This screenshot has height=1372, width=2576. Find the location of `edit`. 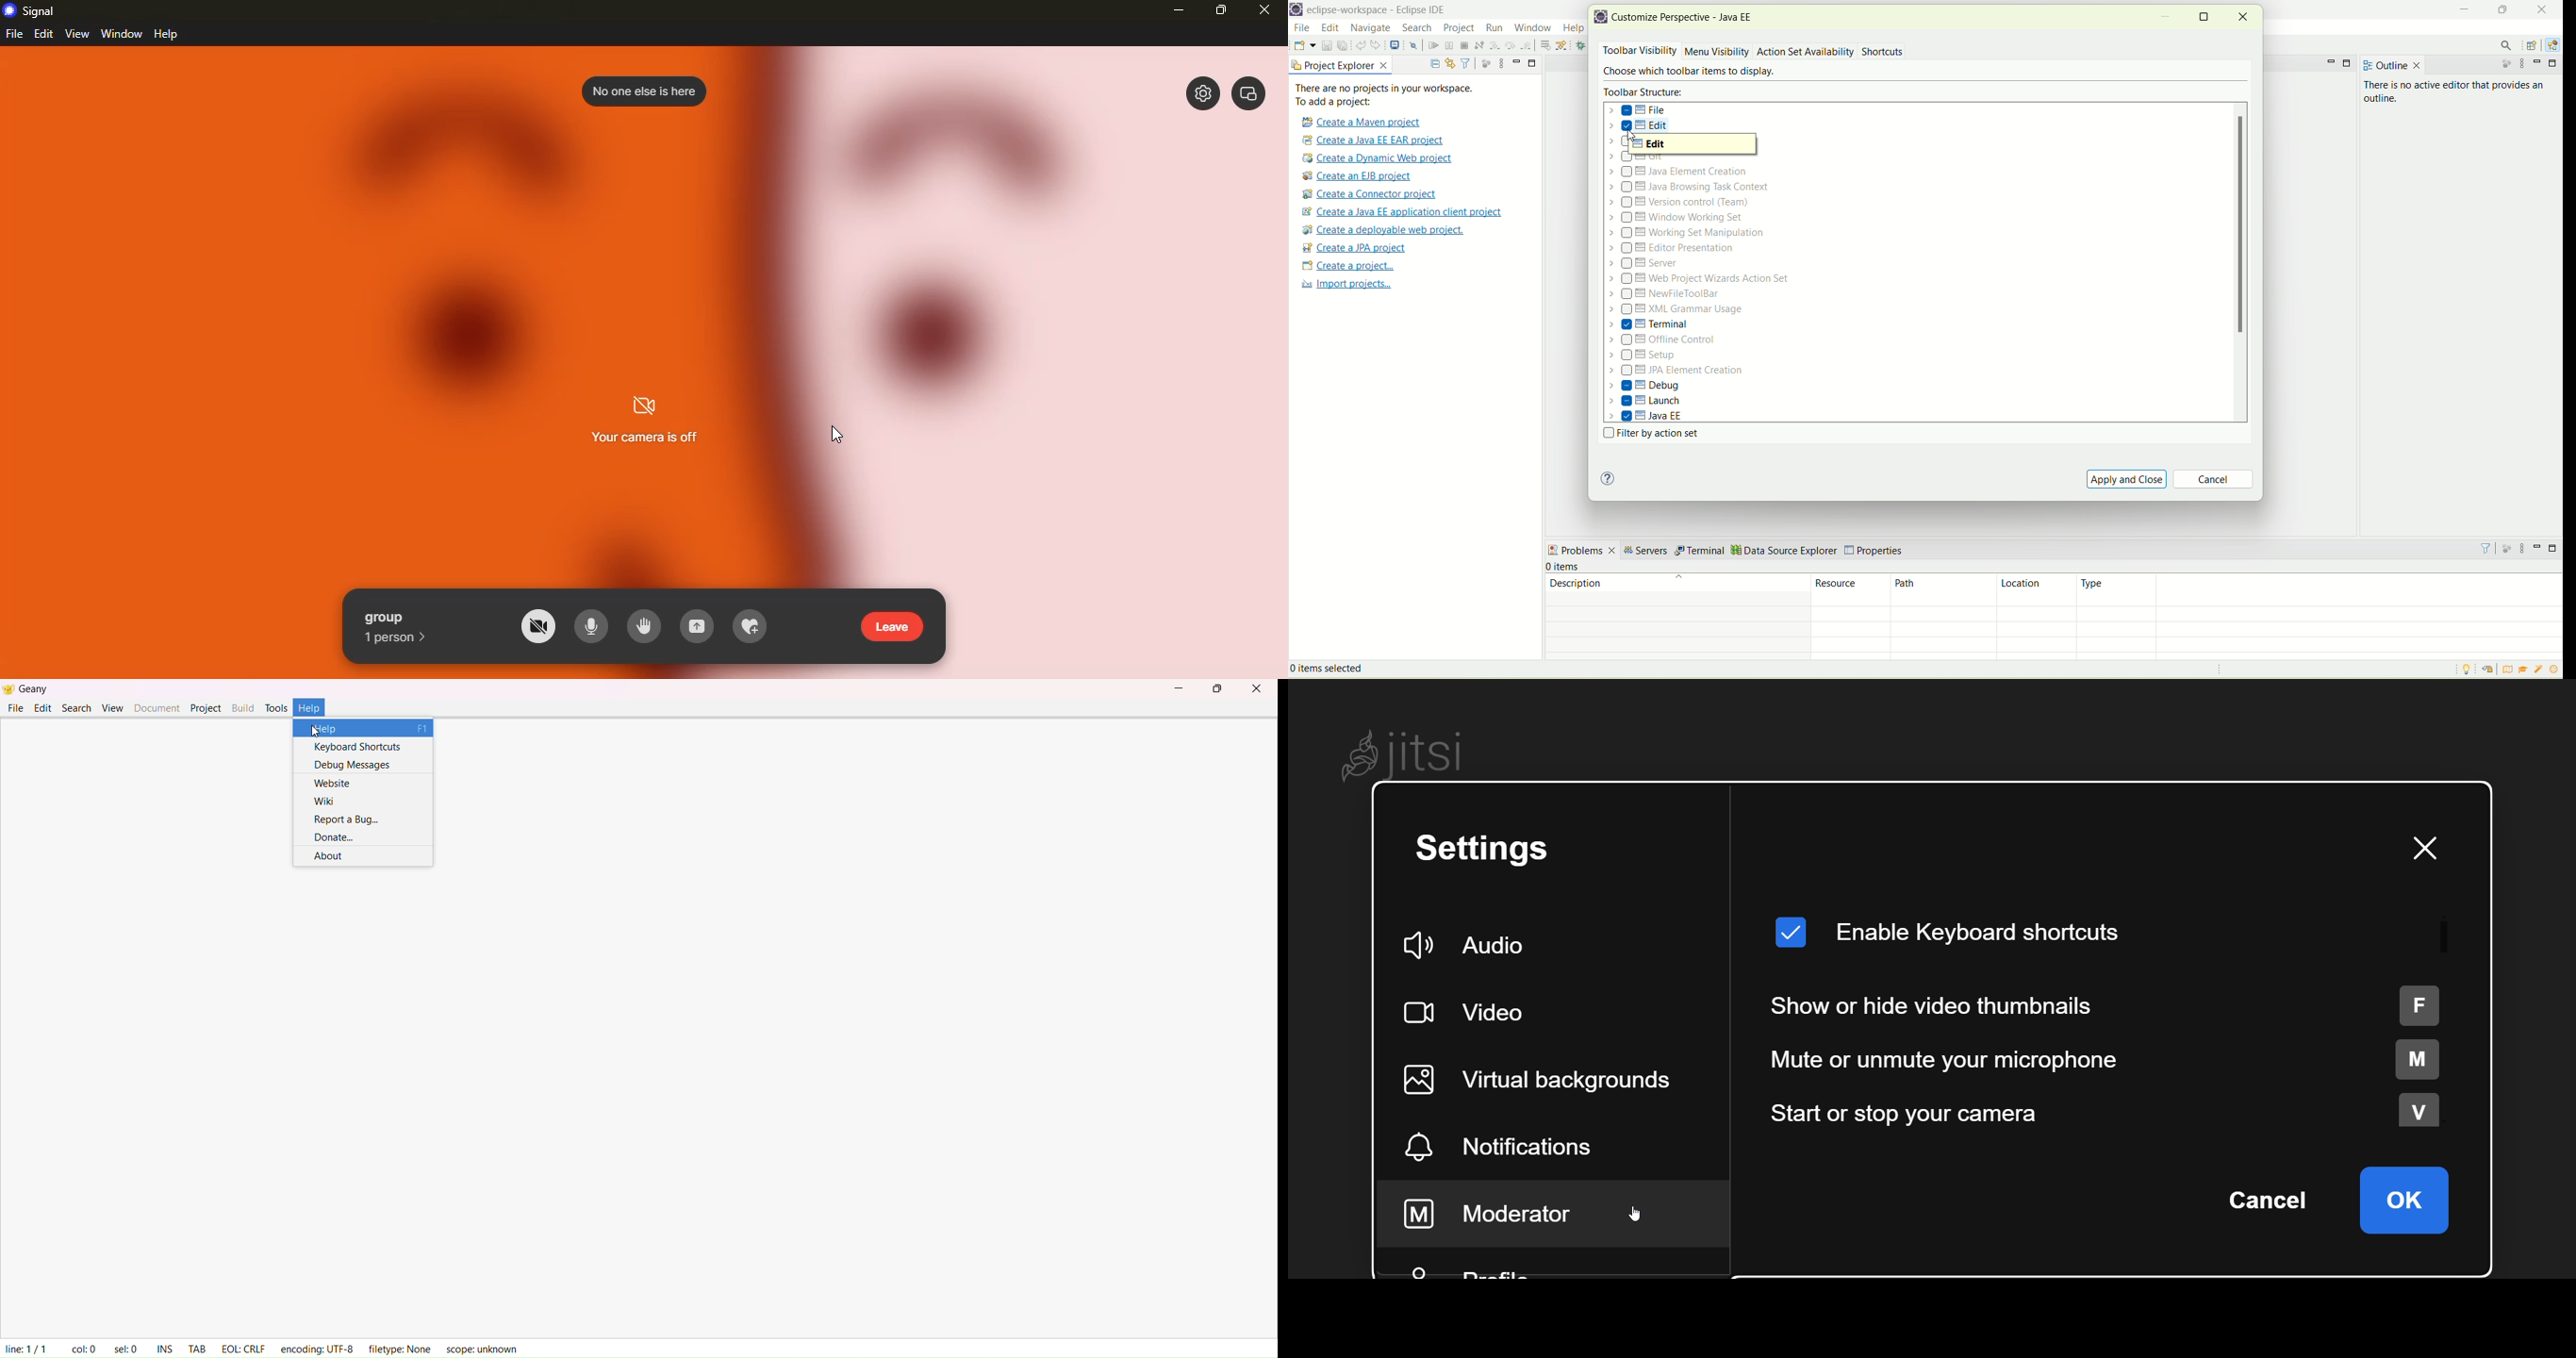

edit is located at coordinates (44, 34).